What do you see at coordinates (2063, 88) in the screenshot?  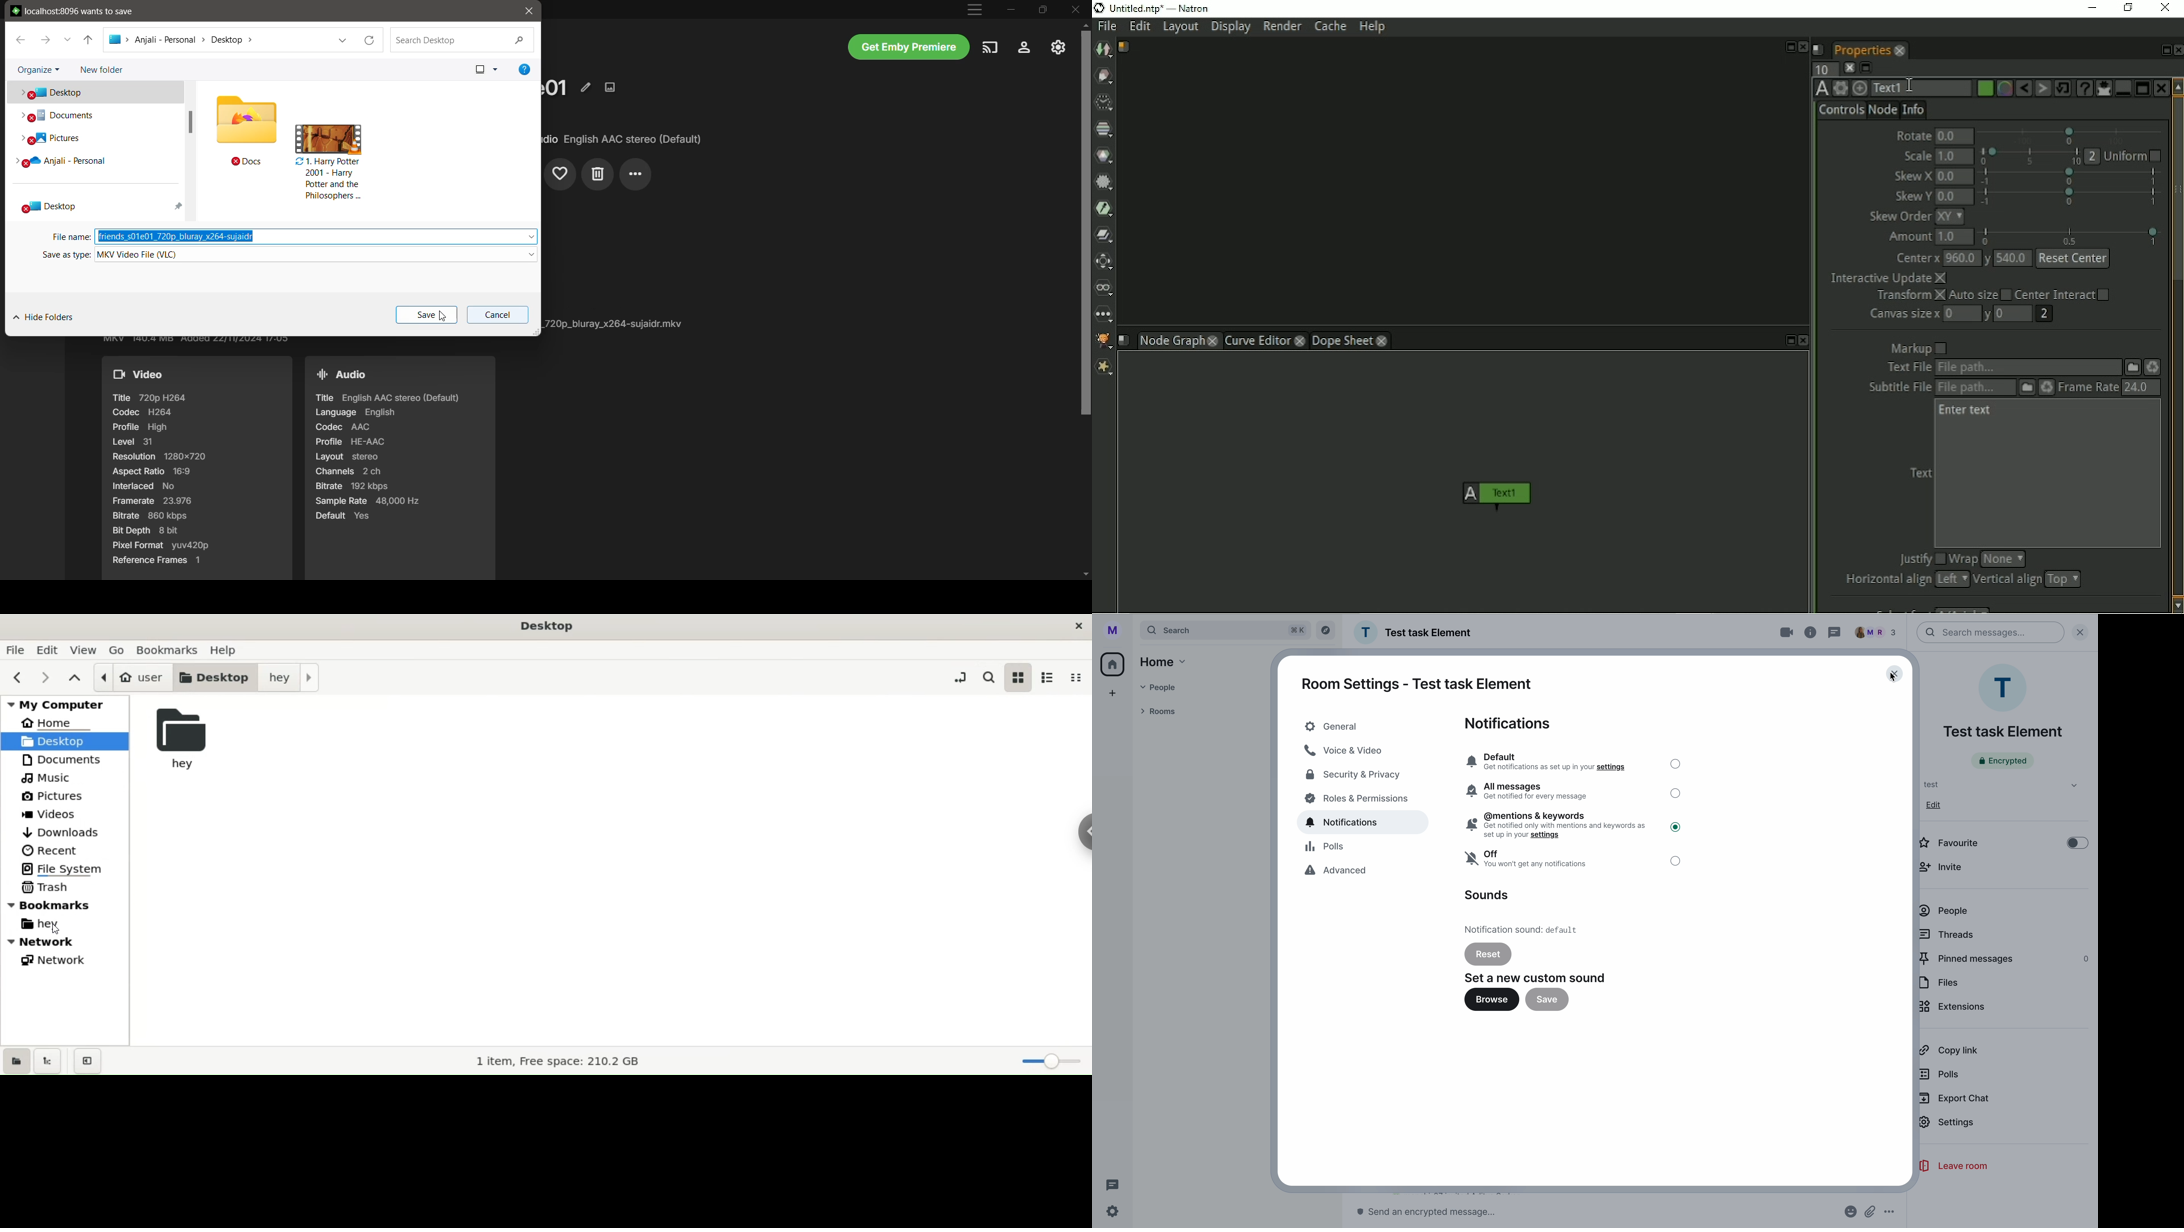 I see `Restore default values` at bounding box center [2063, 88].